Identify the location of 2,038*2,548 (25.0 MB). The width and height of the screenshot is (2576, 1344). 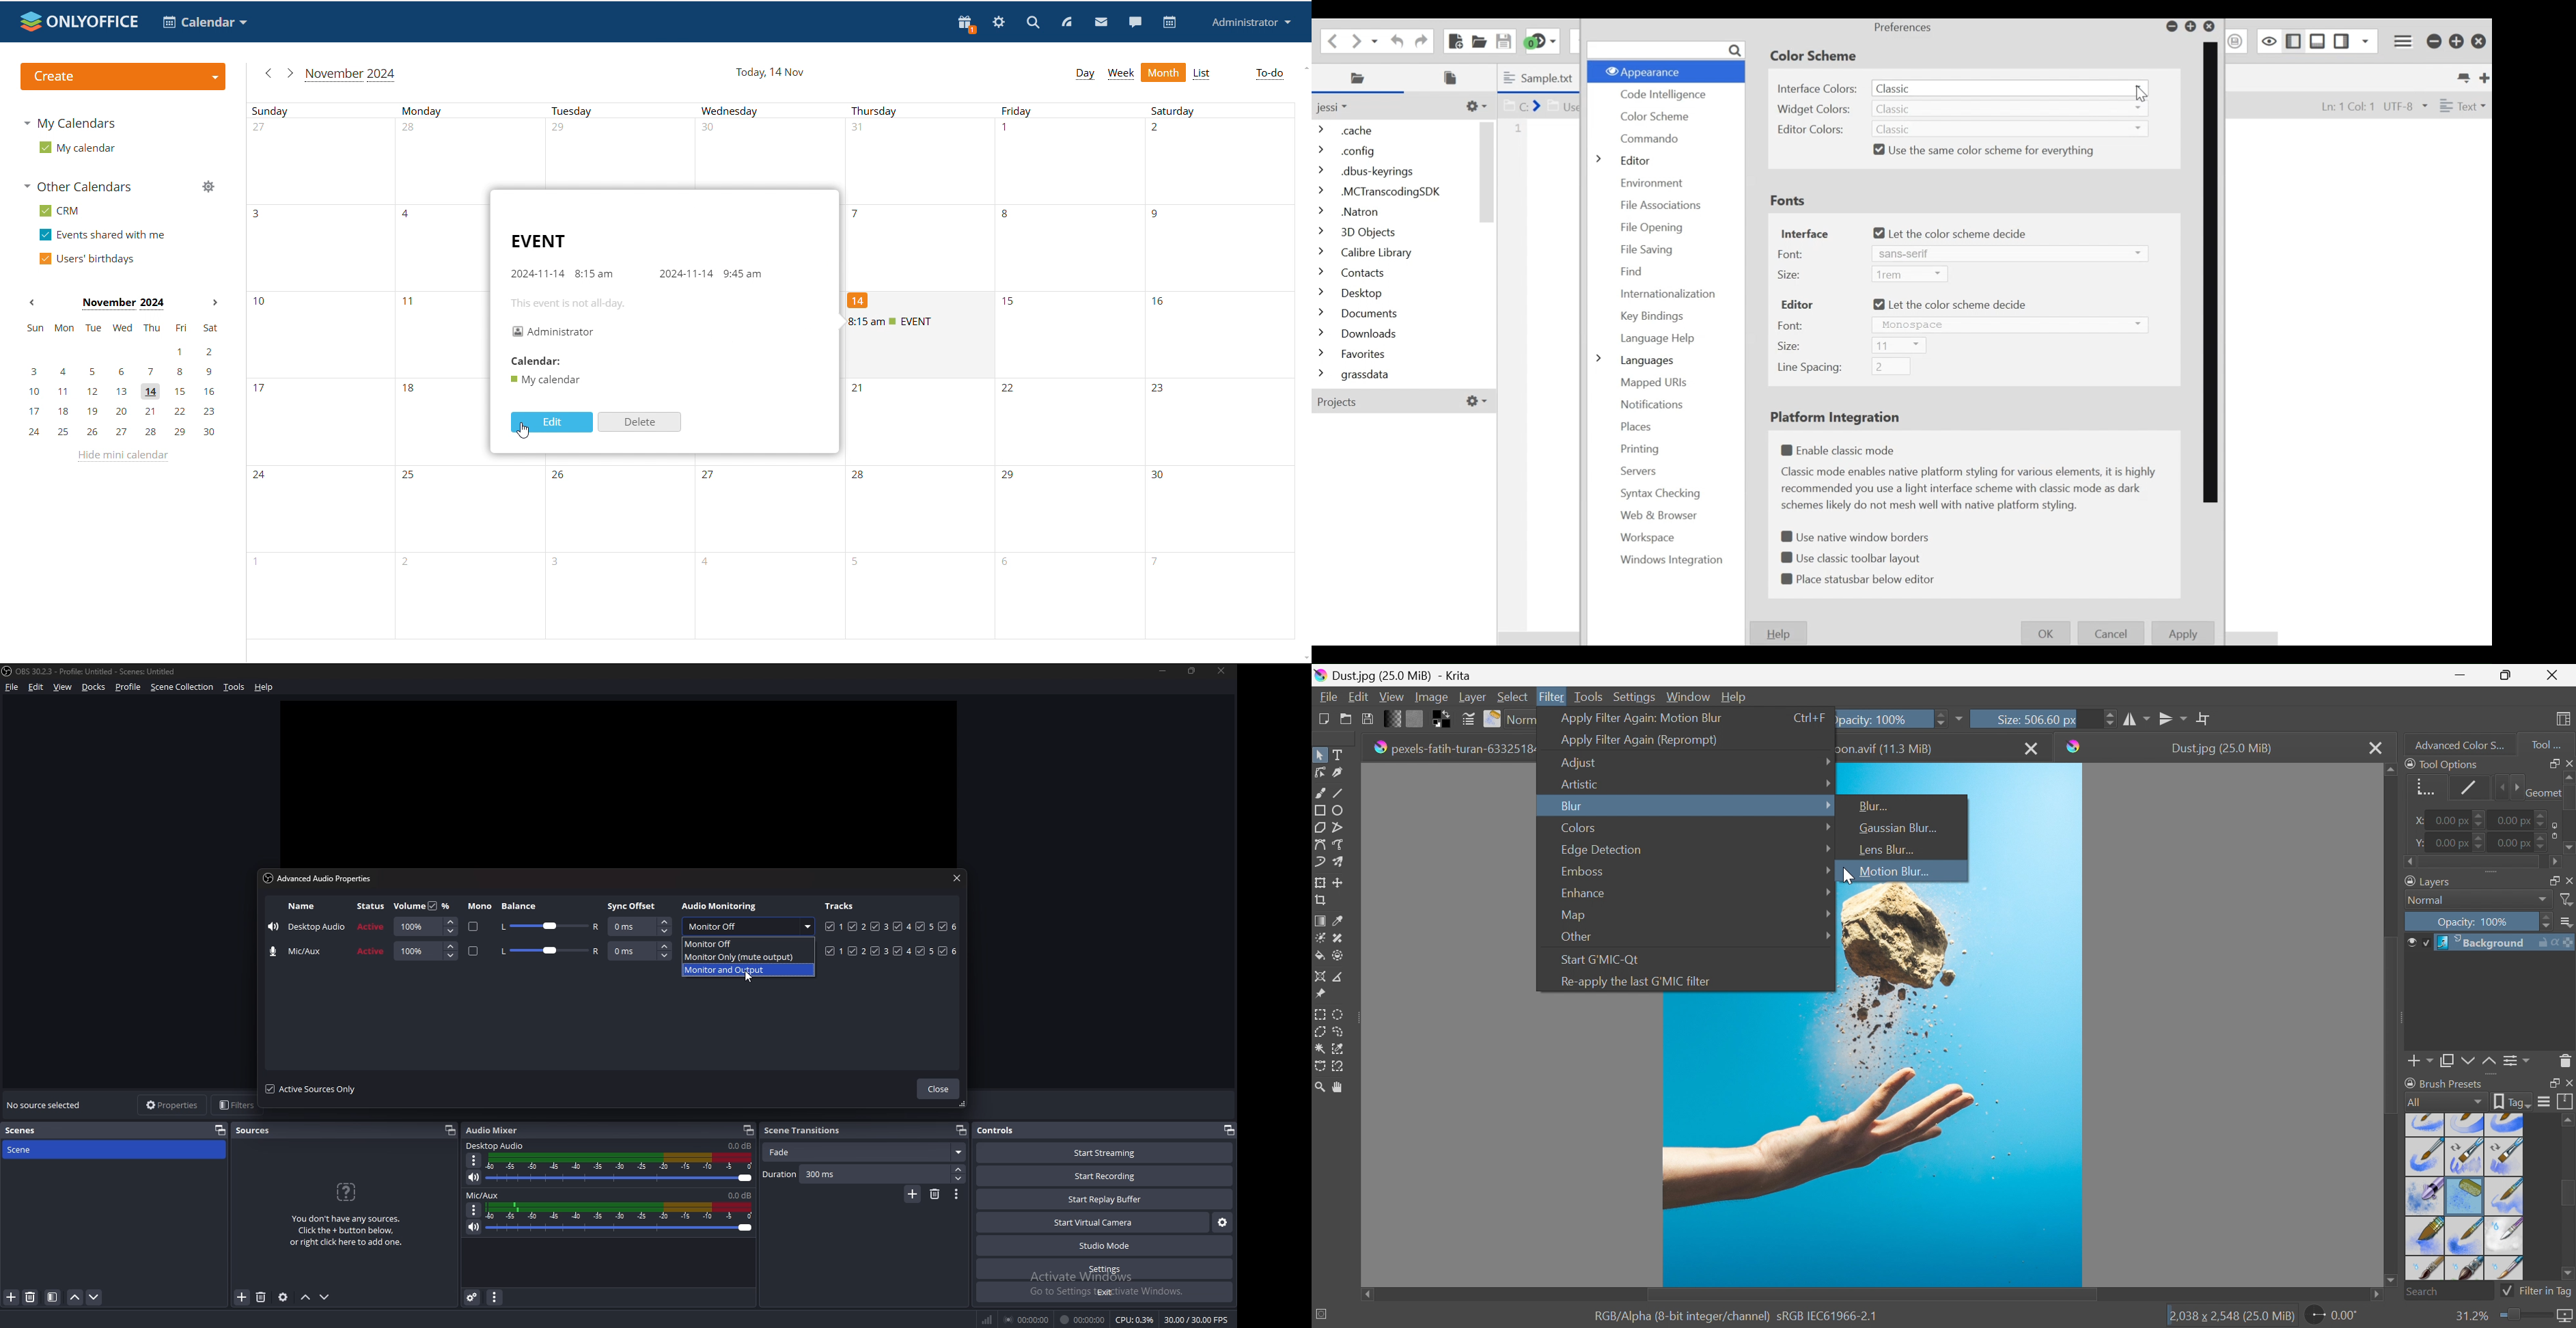
(2232, 1317).